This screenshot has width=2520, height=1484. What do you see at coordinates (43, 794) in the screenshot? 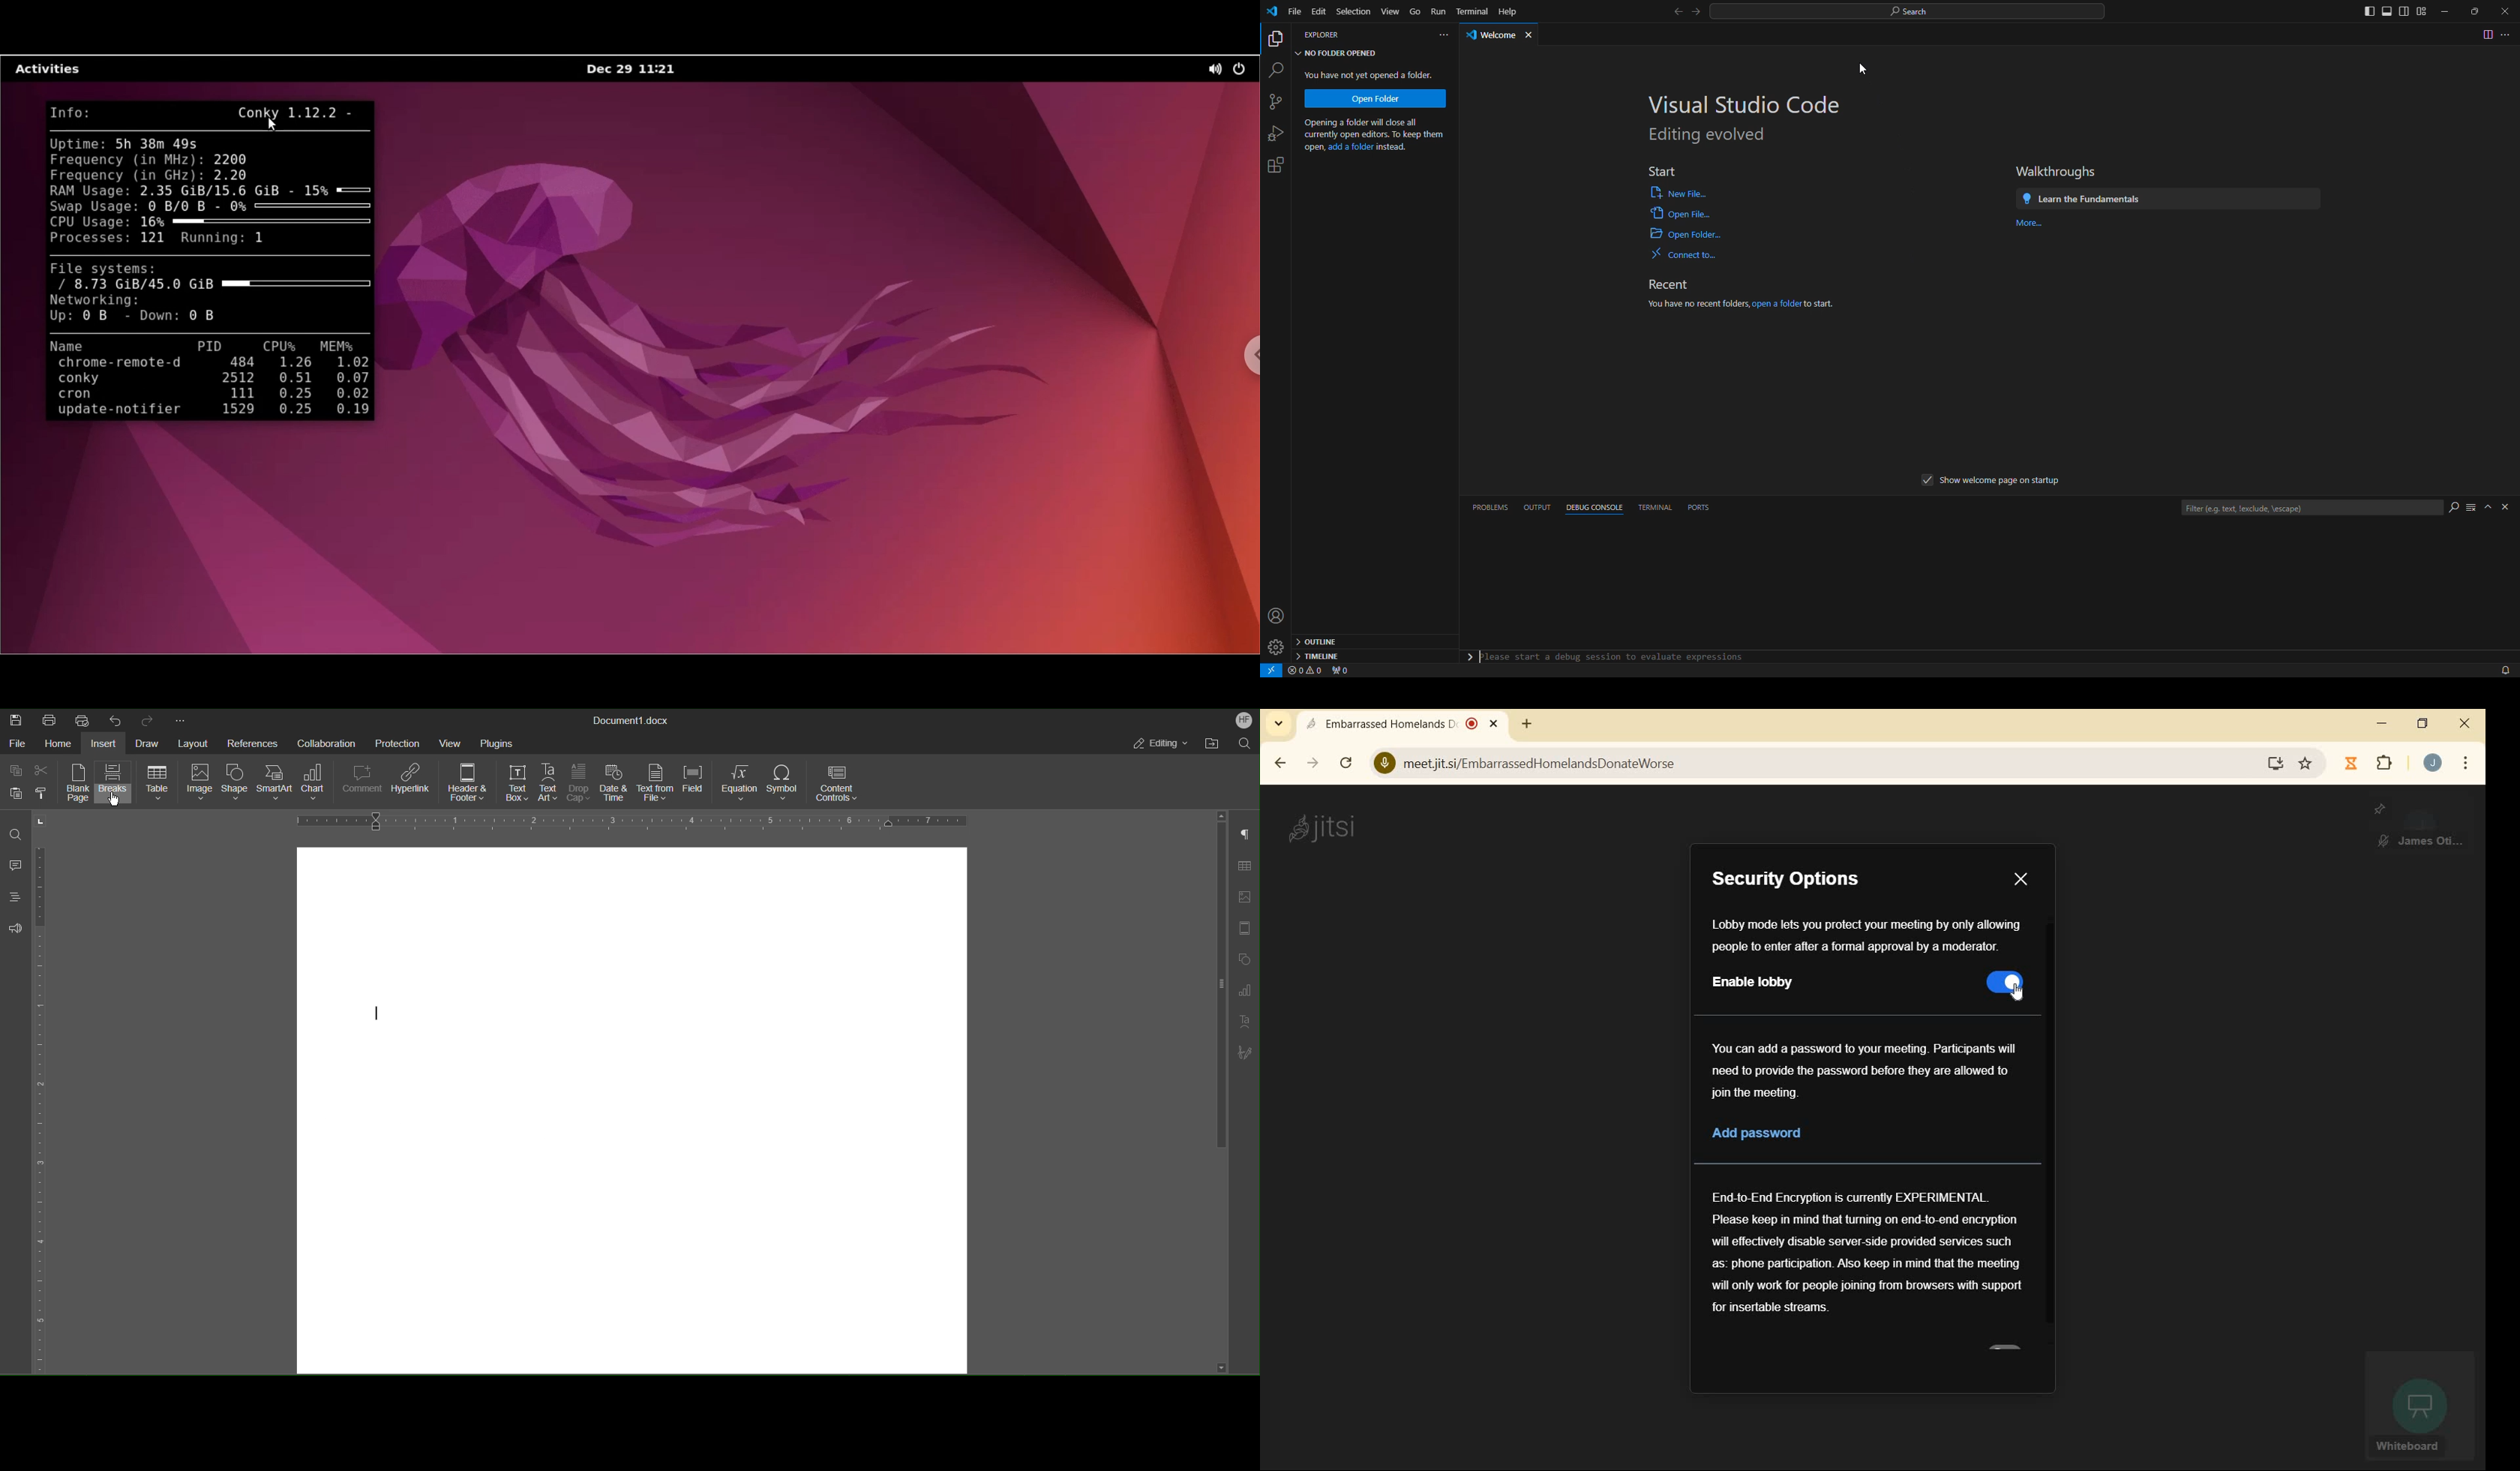
I see `Copy Style` at bounding box center [43, 794].